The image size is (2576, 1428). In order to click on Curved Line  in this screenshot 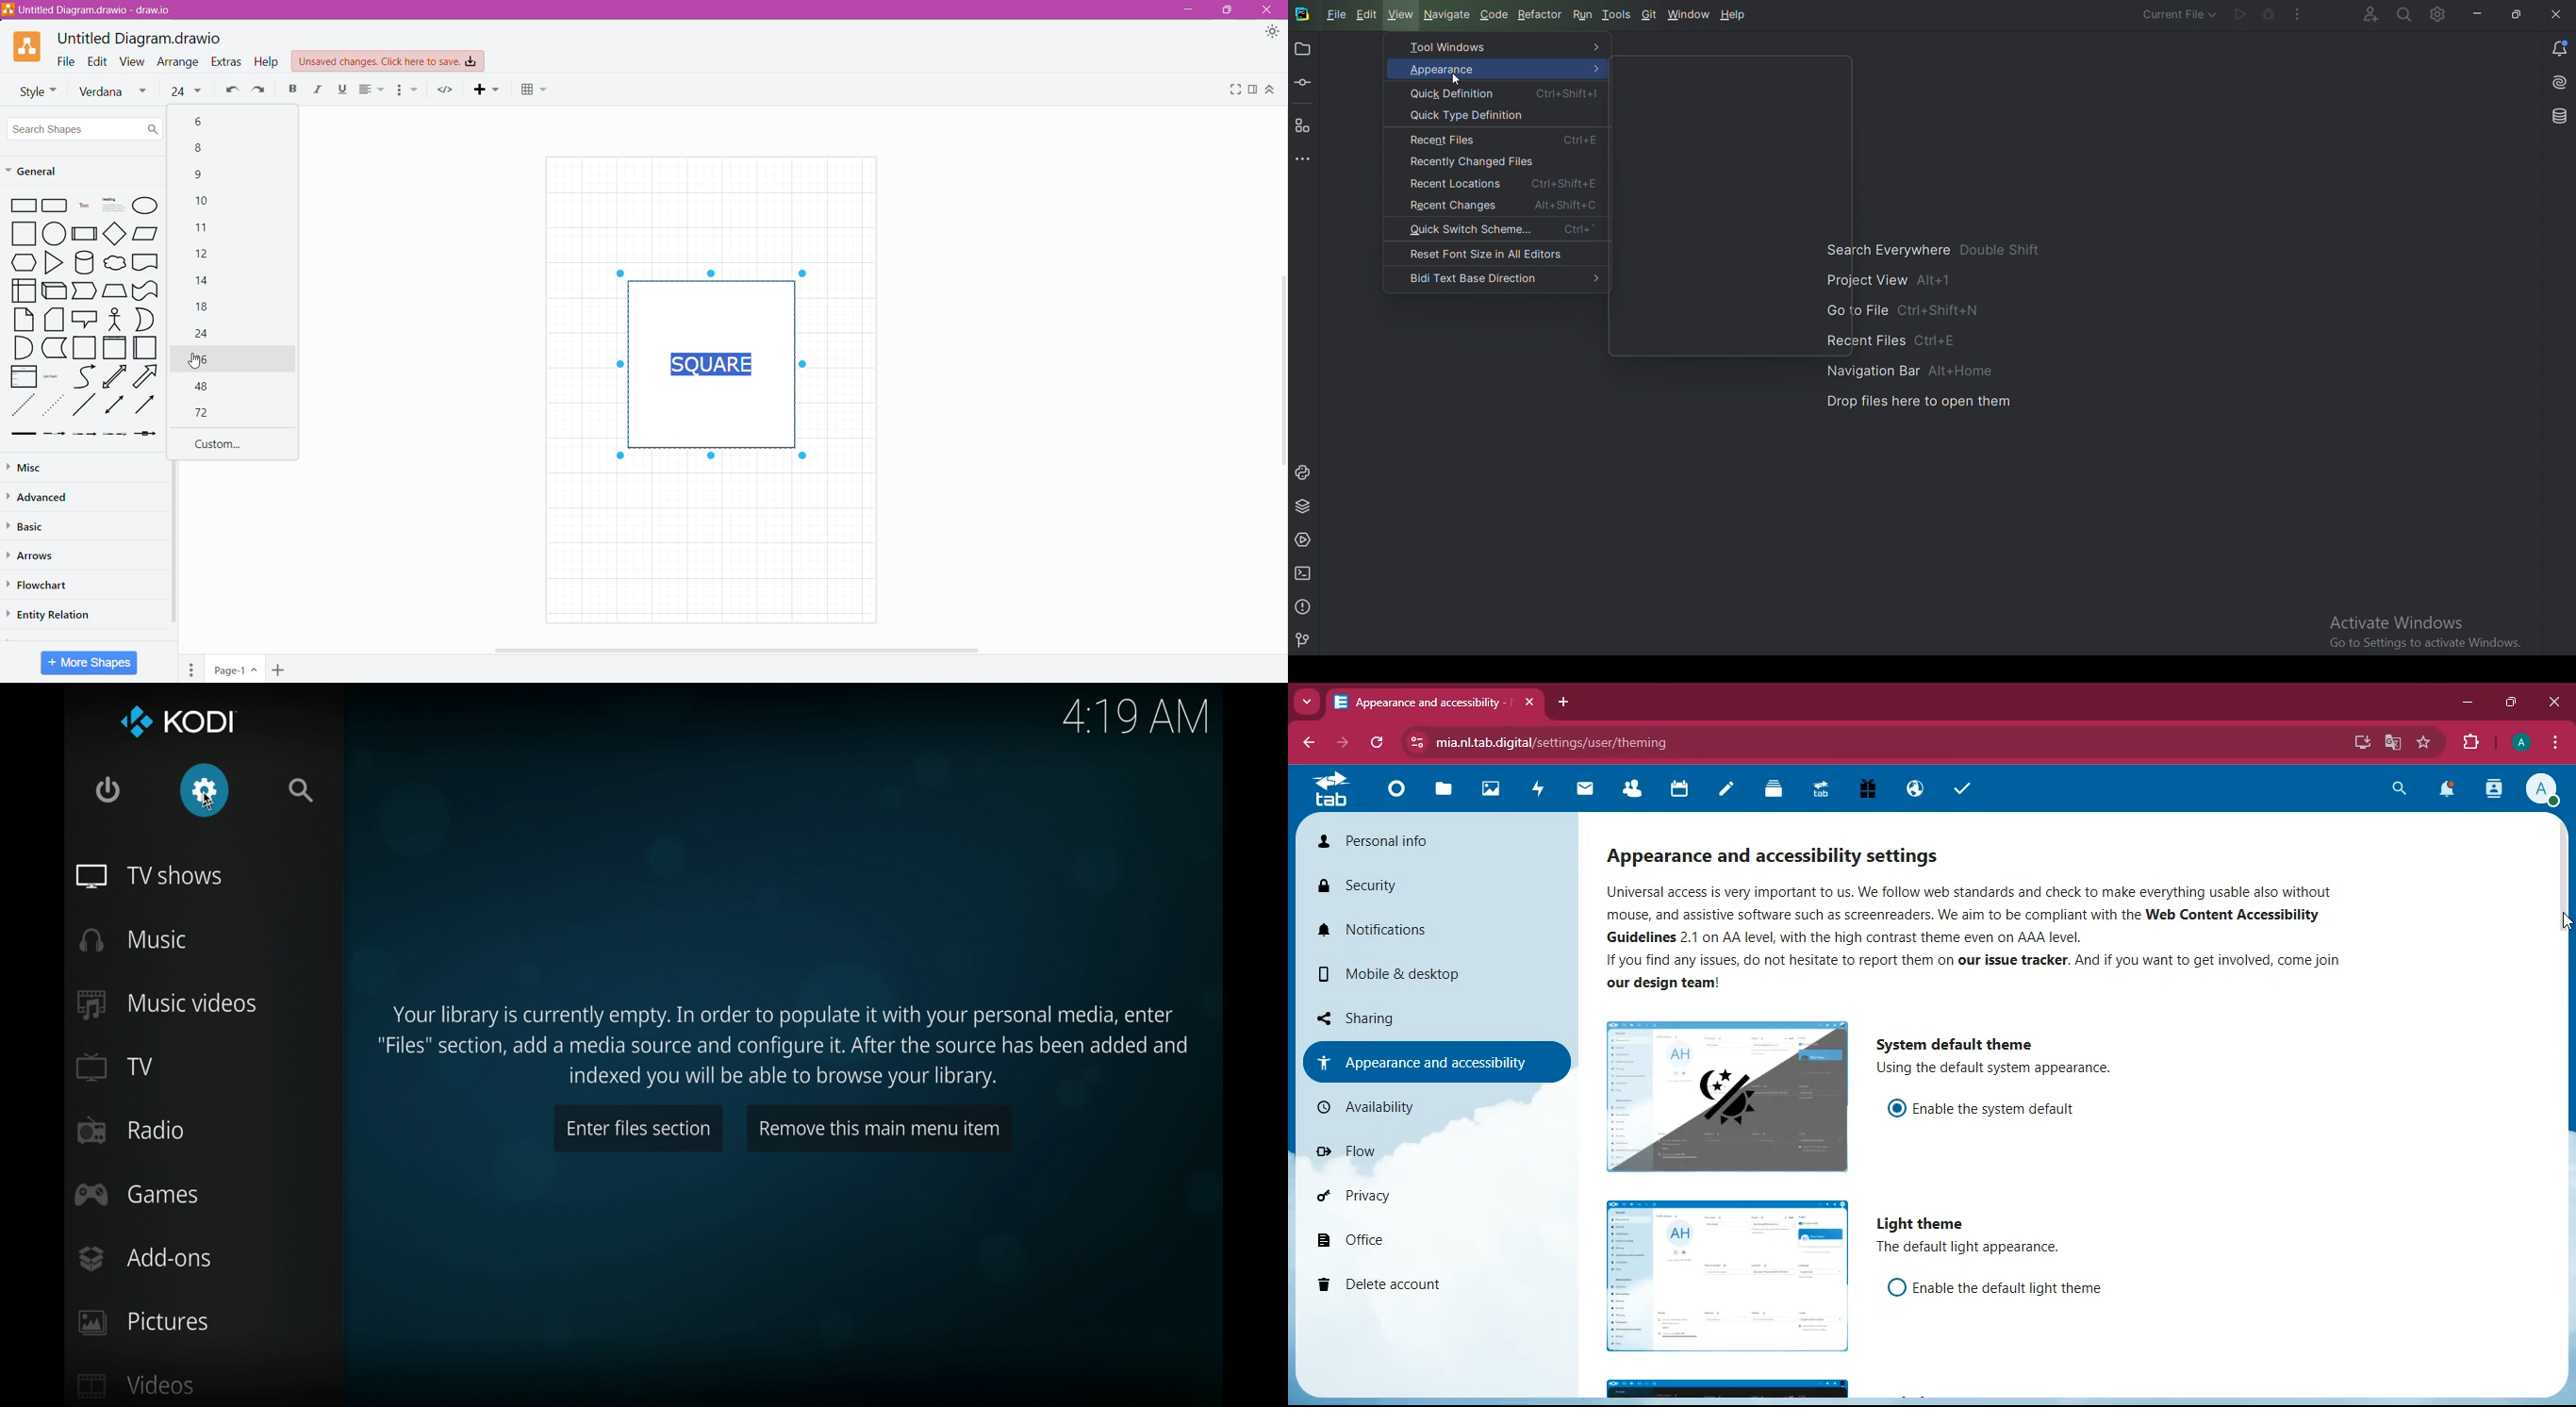, I will do `click(84, 377)`.